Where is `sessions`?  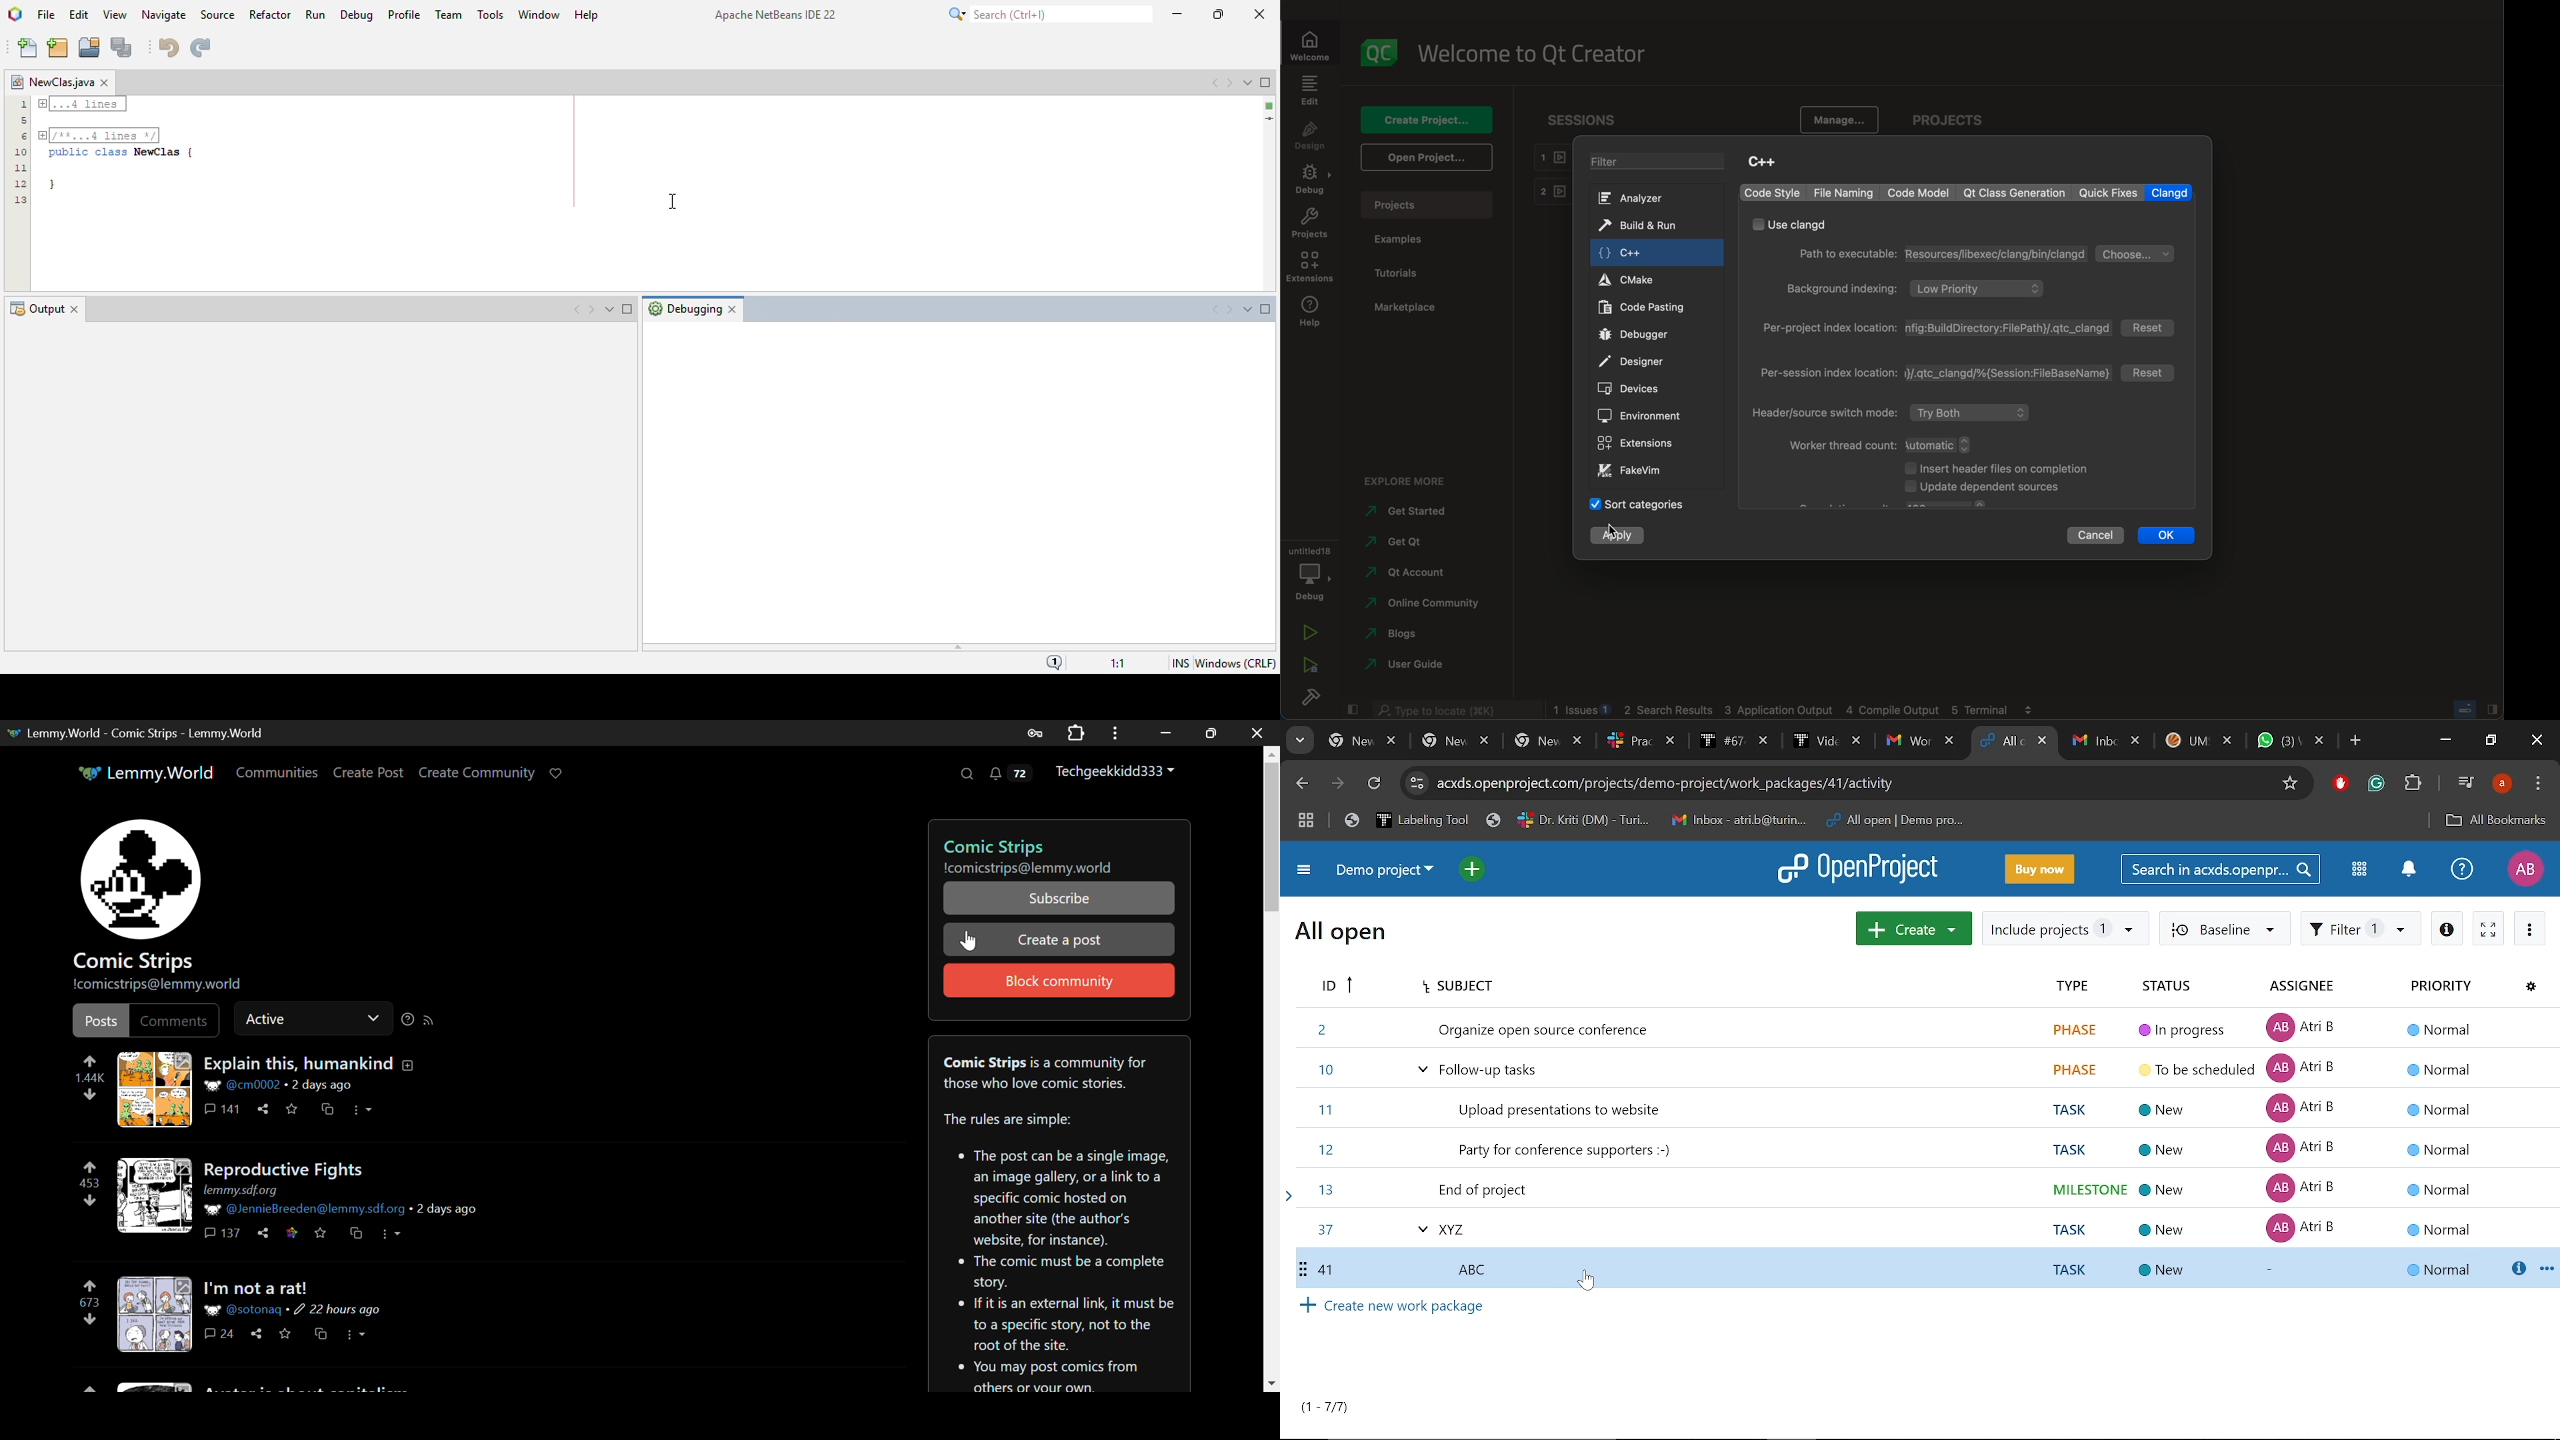
sessions is located at coordinates (1589, 119).